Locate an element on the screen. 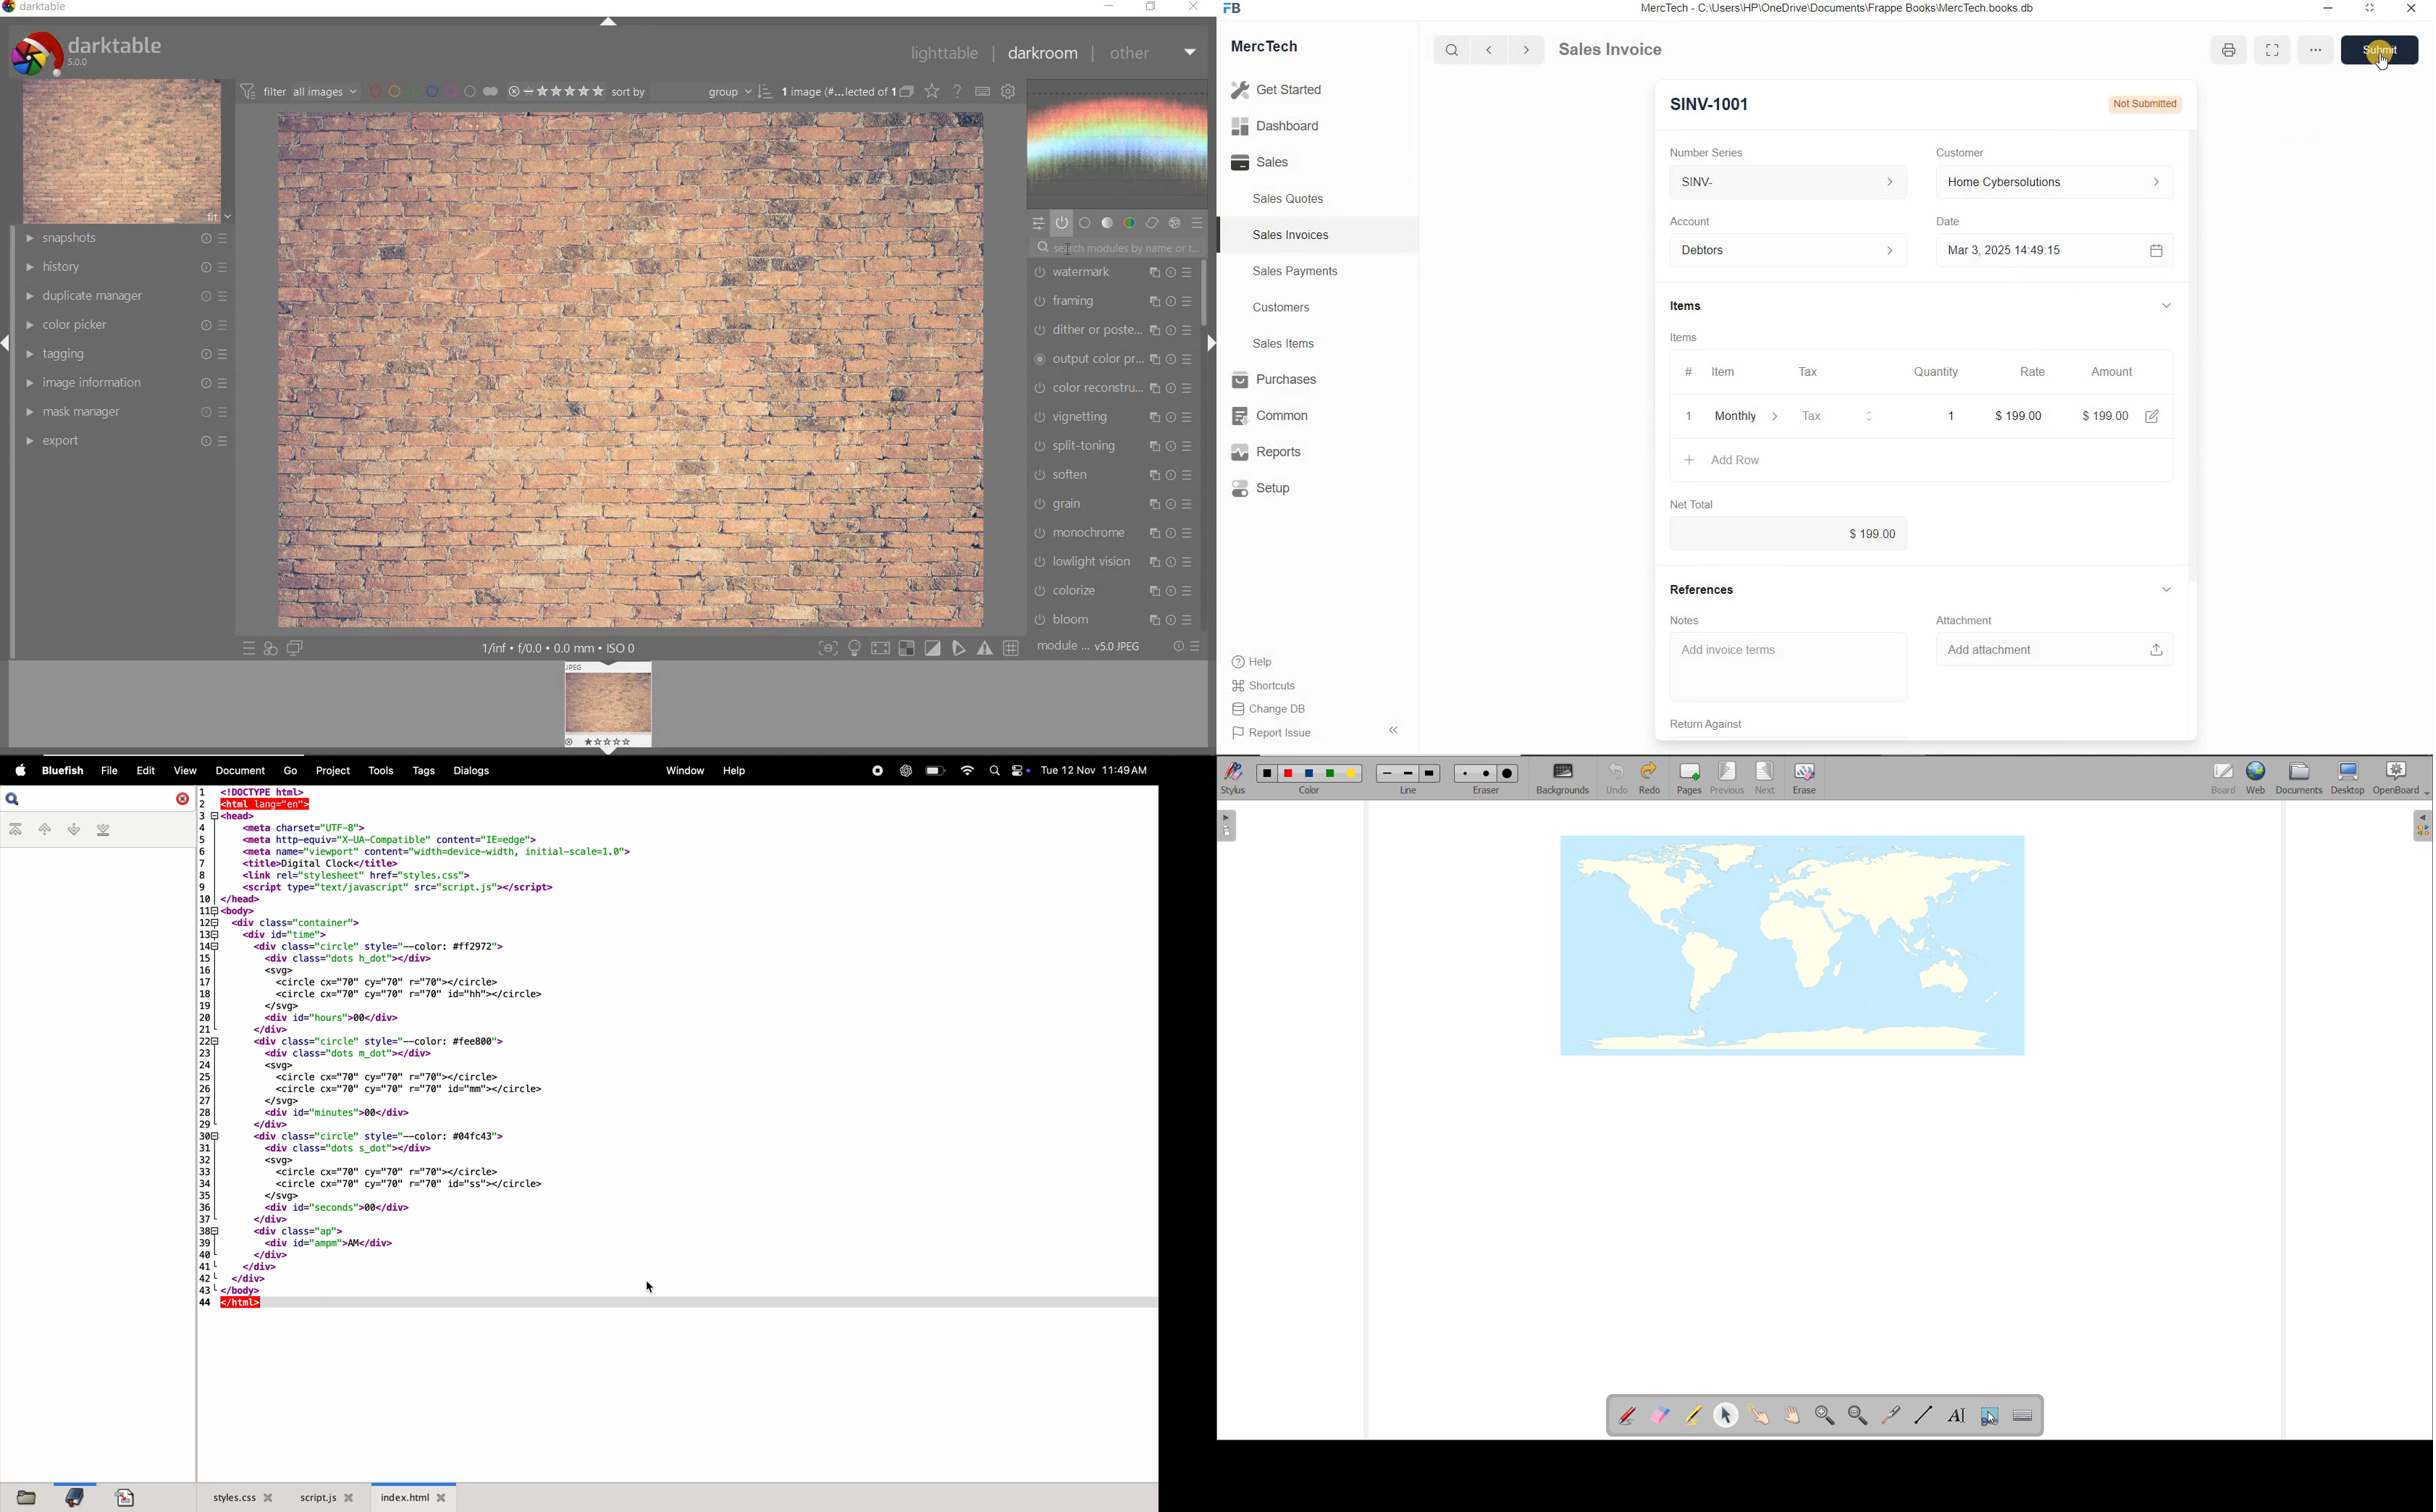 Image resolution: width=2436 pixels, height=1512 pixels. cursor is located at coordinates (2384, 62).